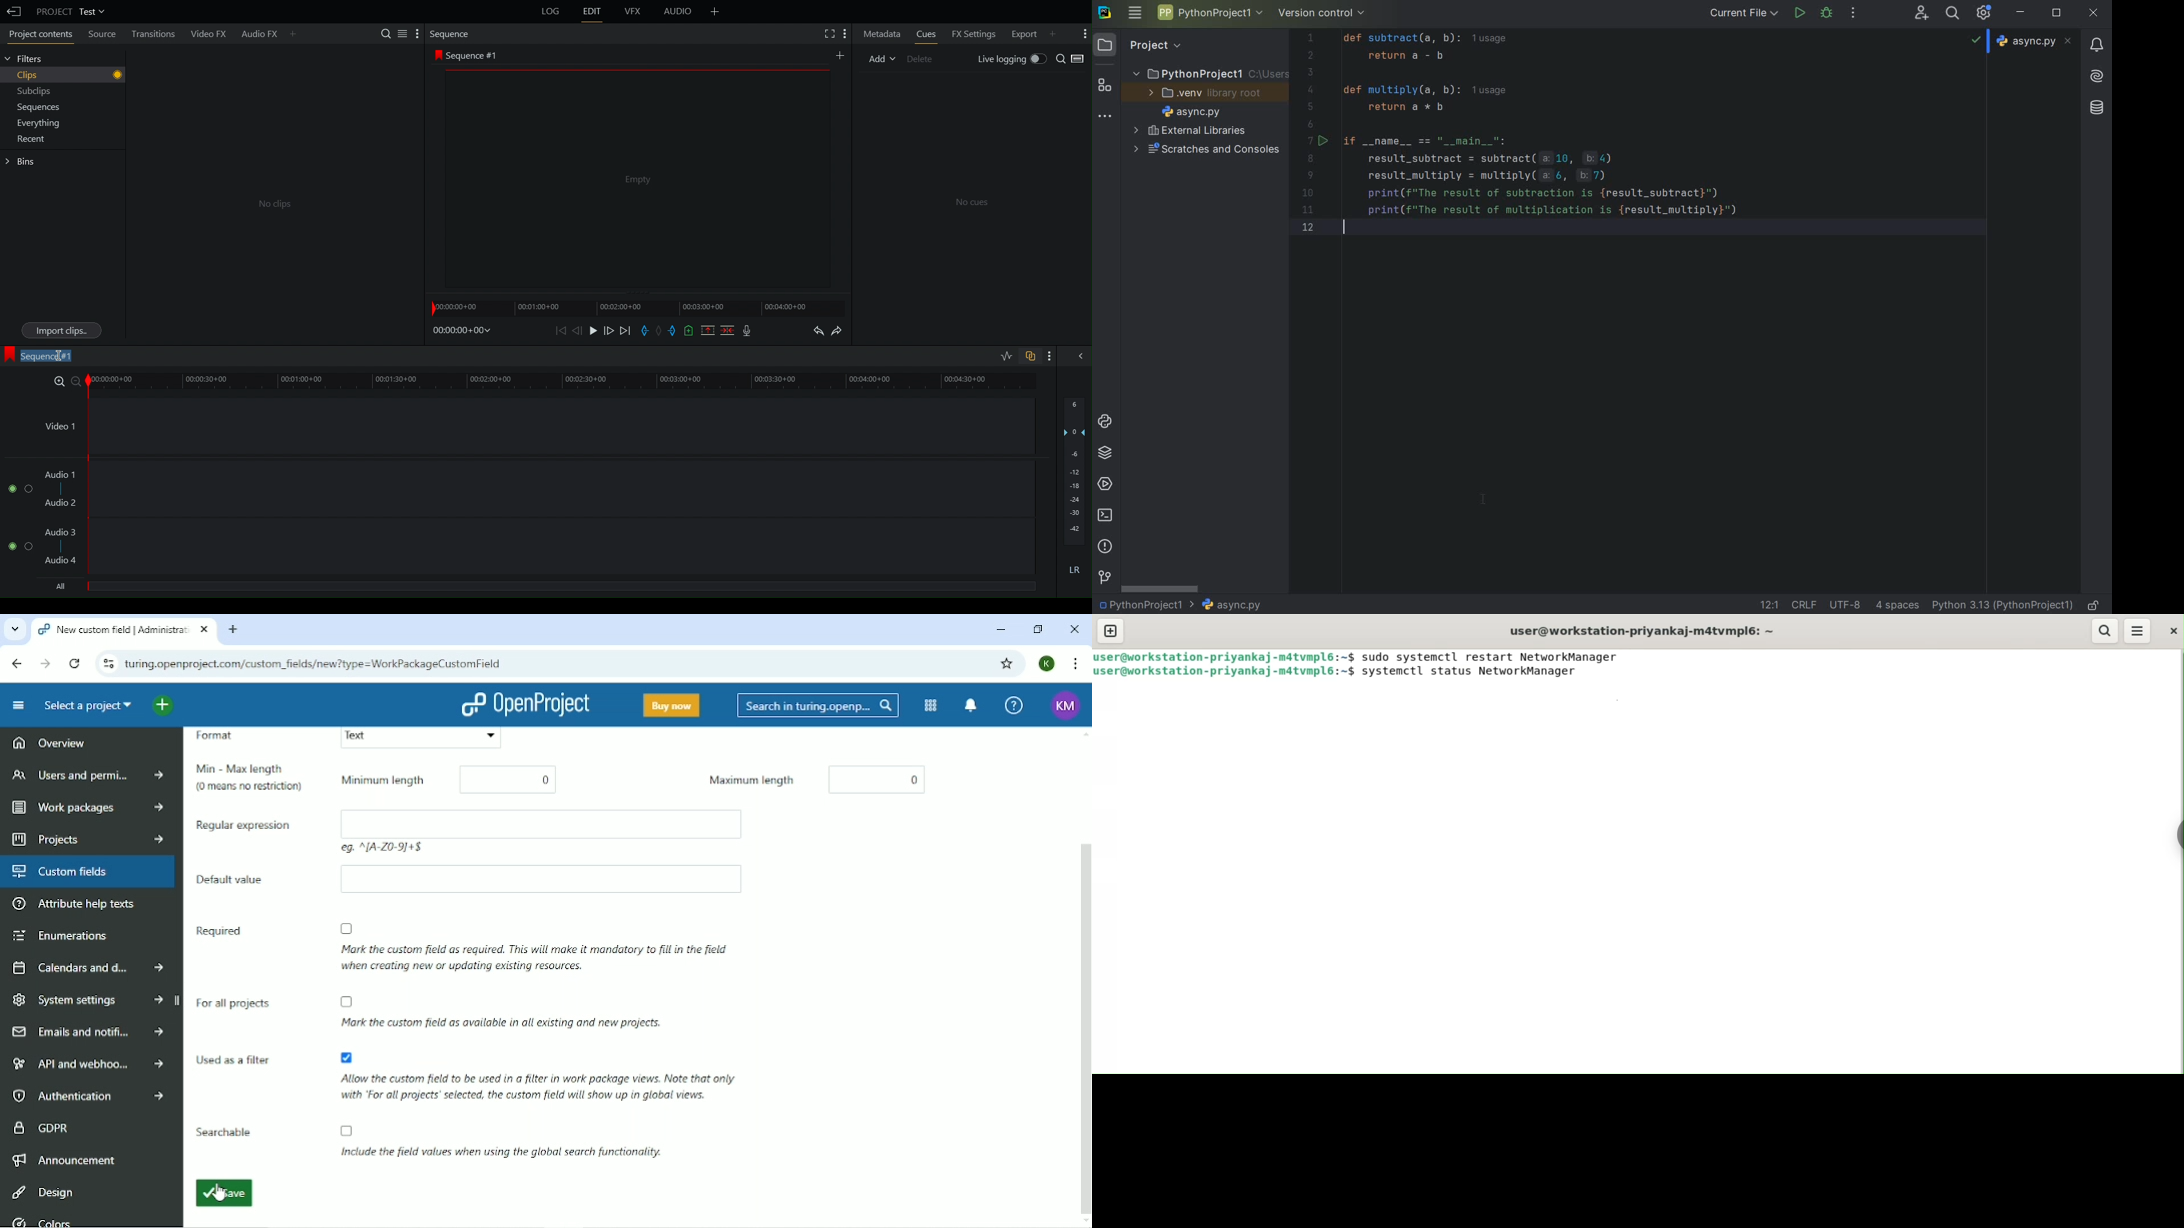 This screenshot has height=1232, width=2184. Describe the element at coordinates (1038, 629) in the screenshot. I see `Restore down` at that location.